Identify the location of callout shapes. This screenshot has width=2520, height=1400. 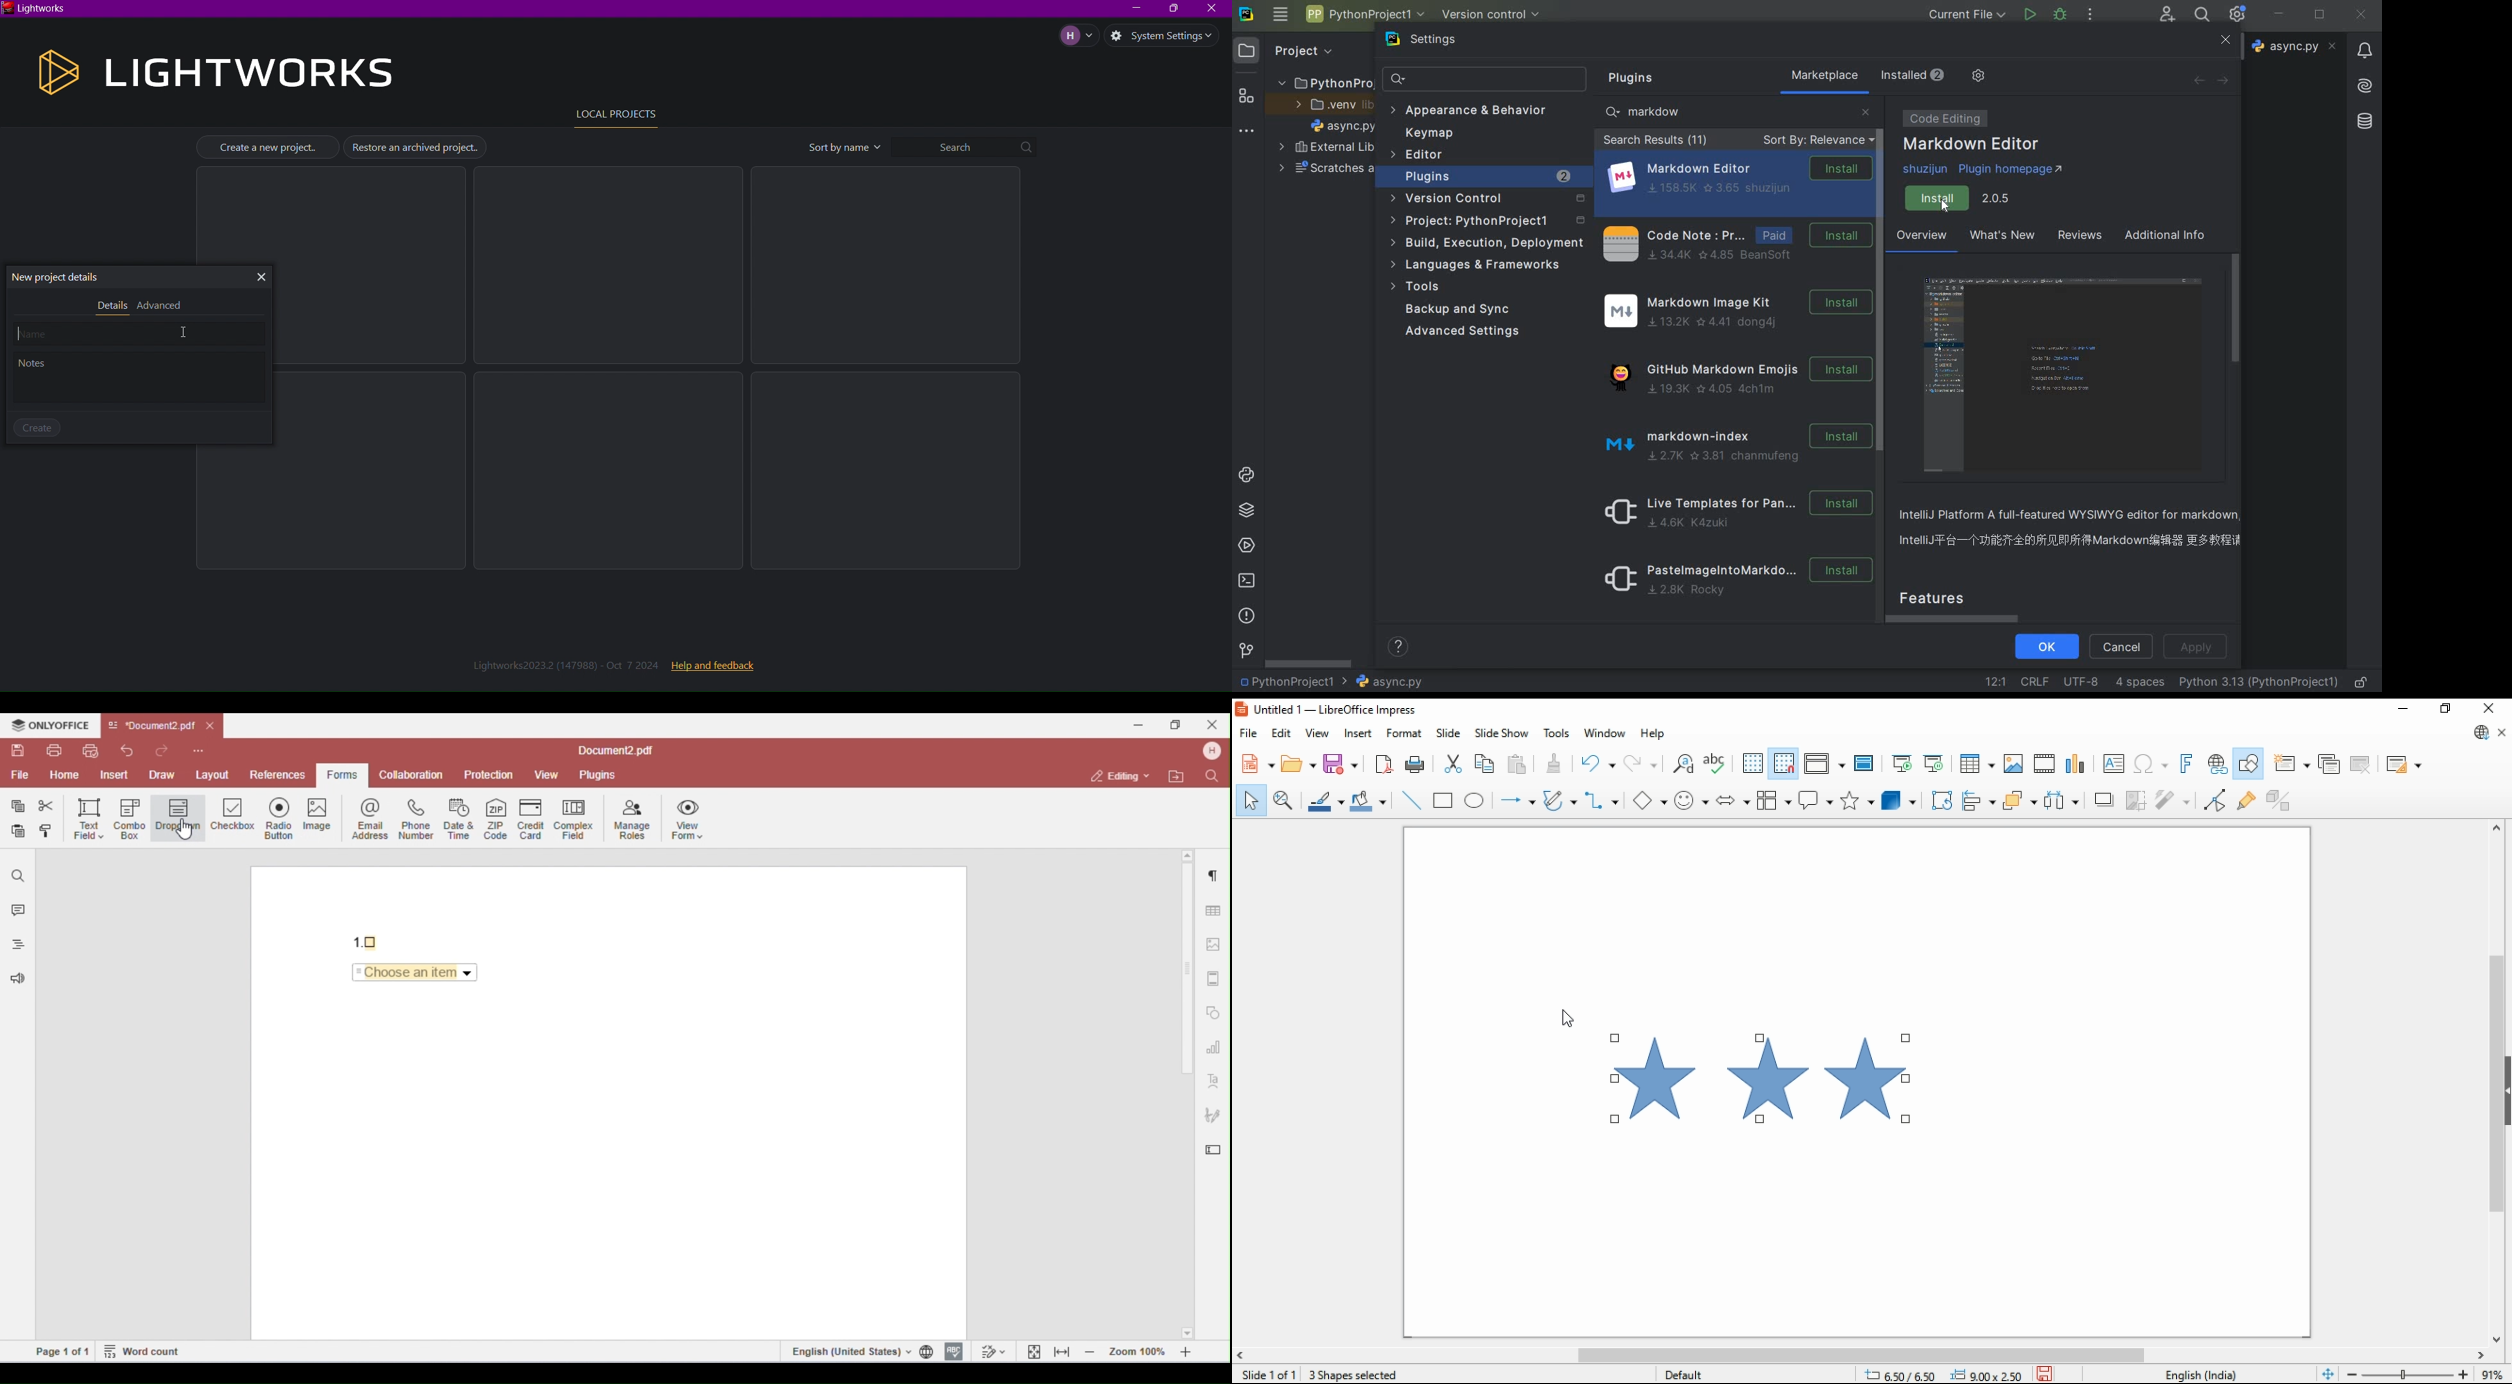
(1815, 800).